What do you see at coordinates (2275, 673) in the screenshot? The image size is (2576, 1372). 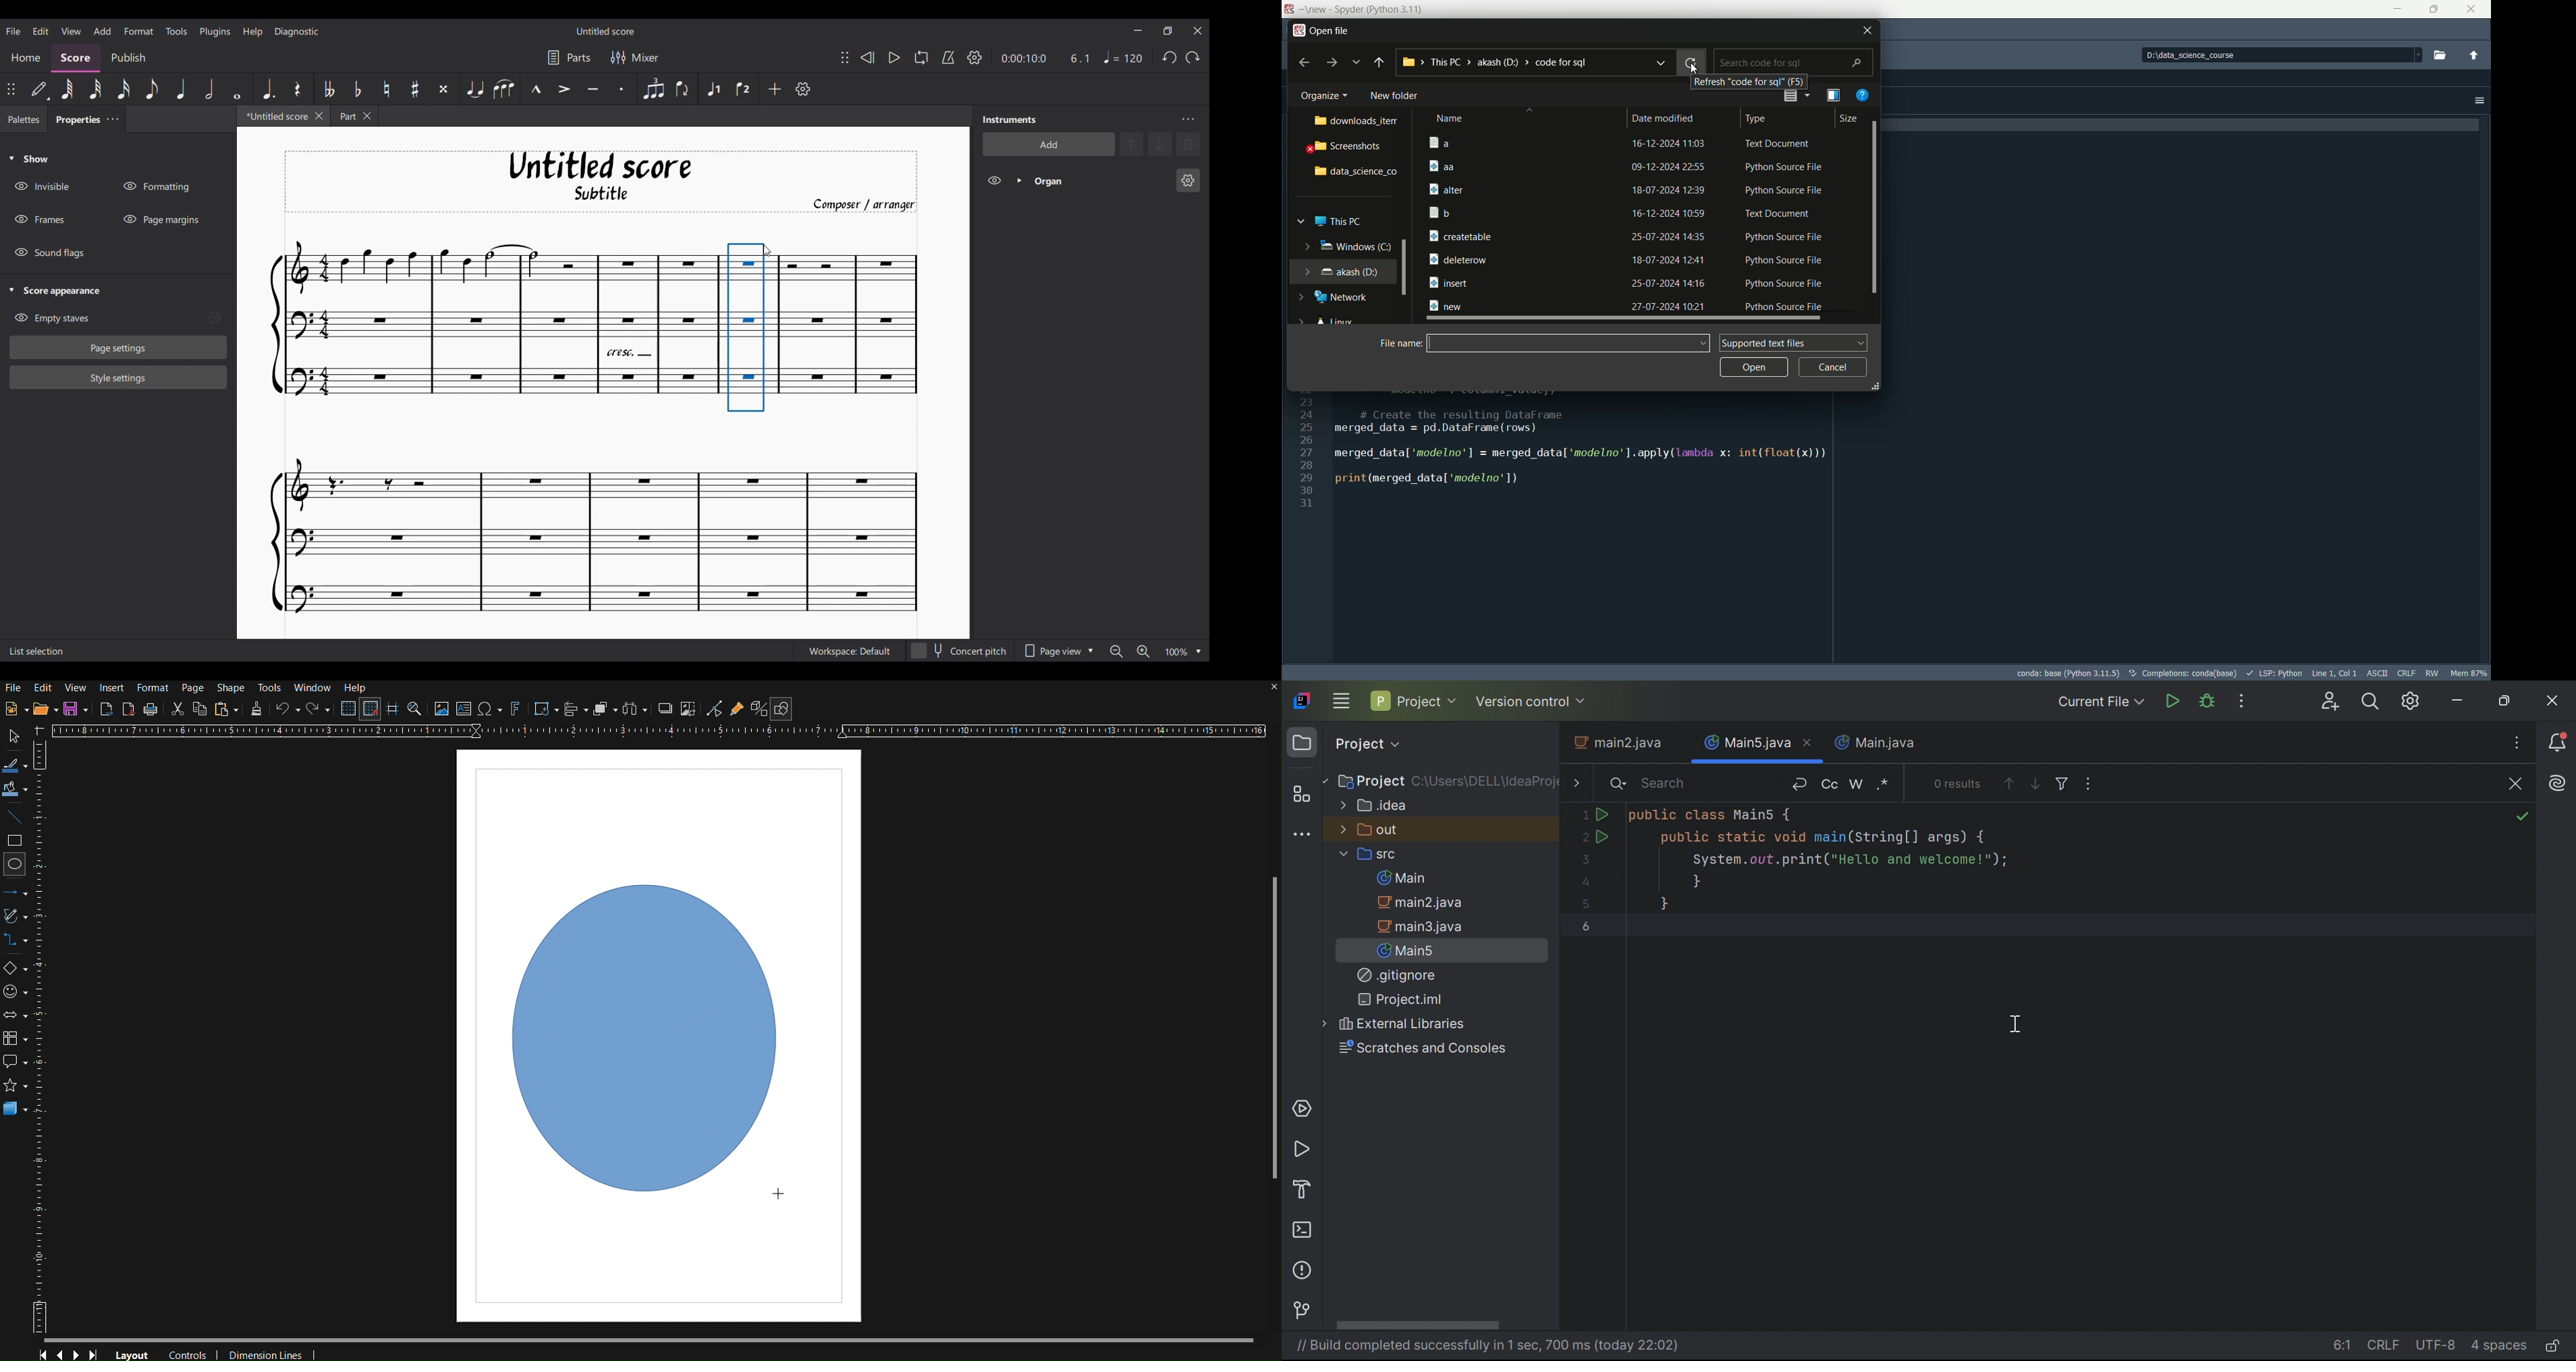 I see `LSP:Python` at bounding box center [2275, 673].